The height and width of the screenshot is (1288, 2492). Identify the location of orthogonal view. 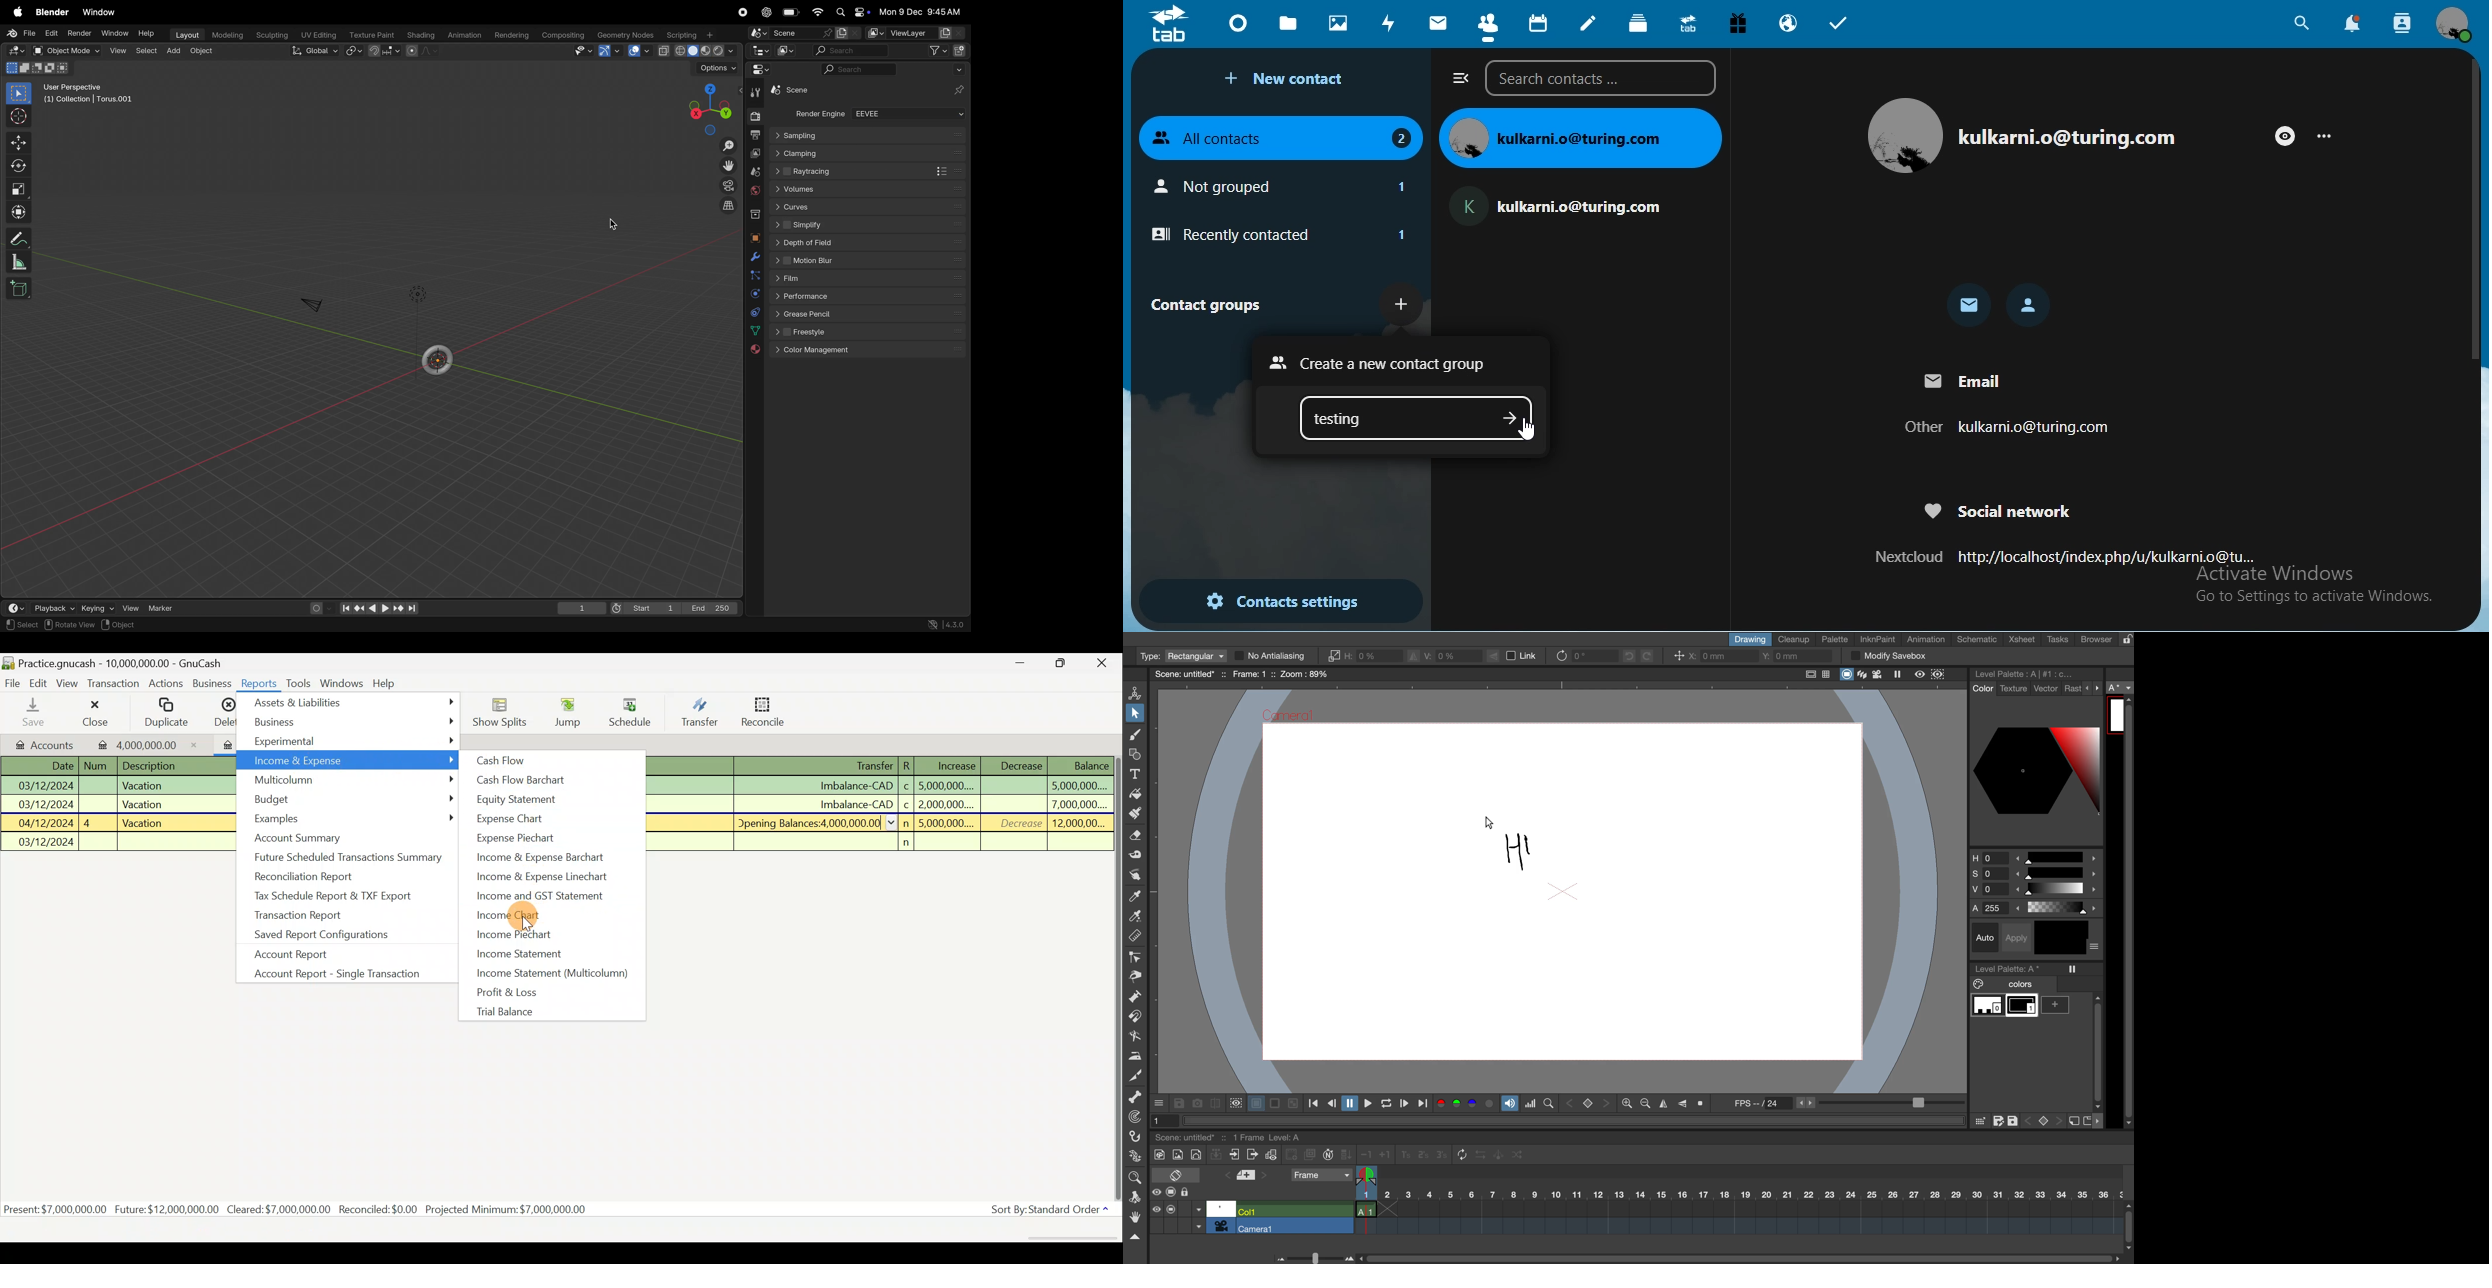
(731, 208).